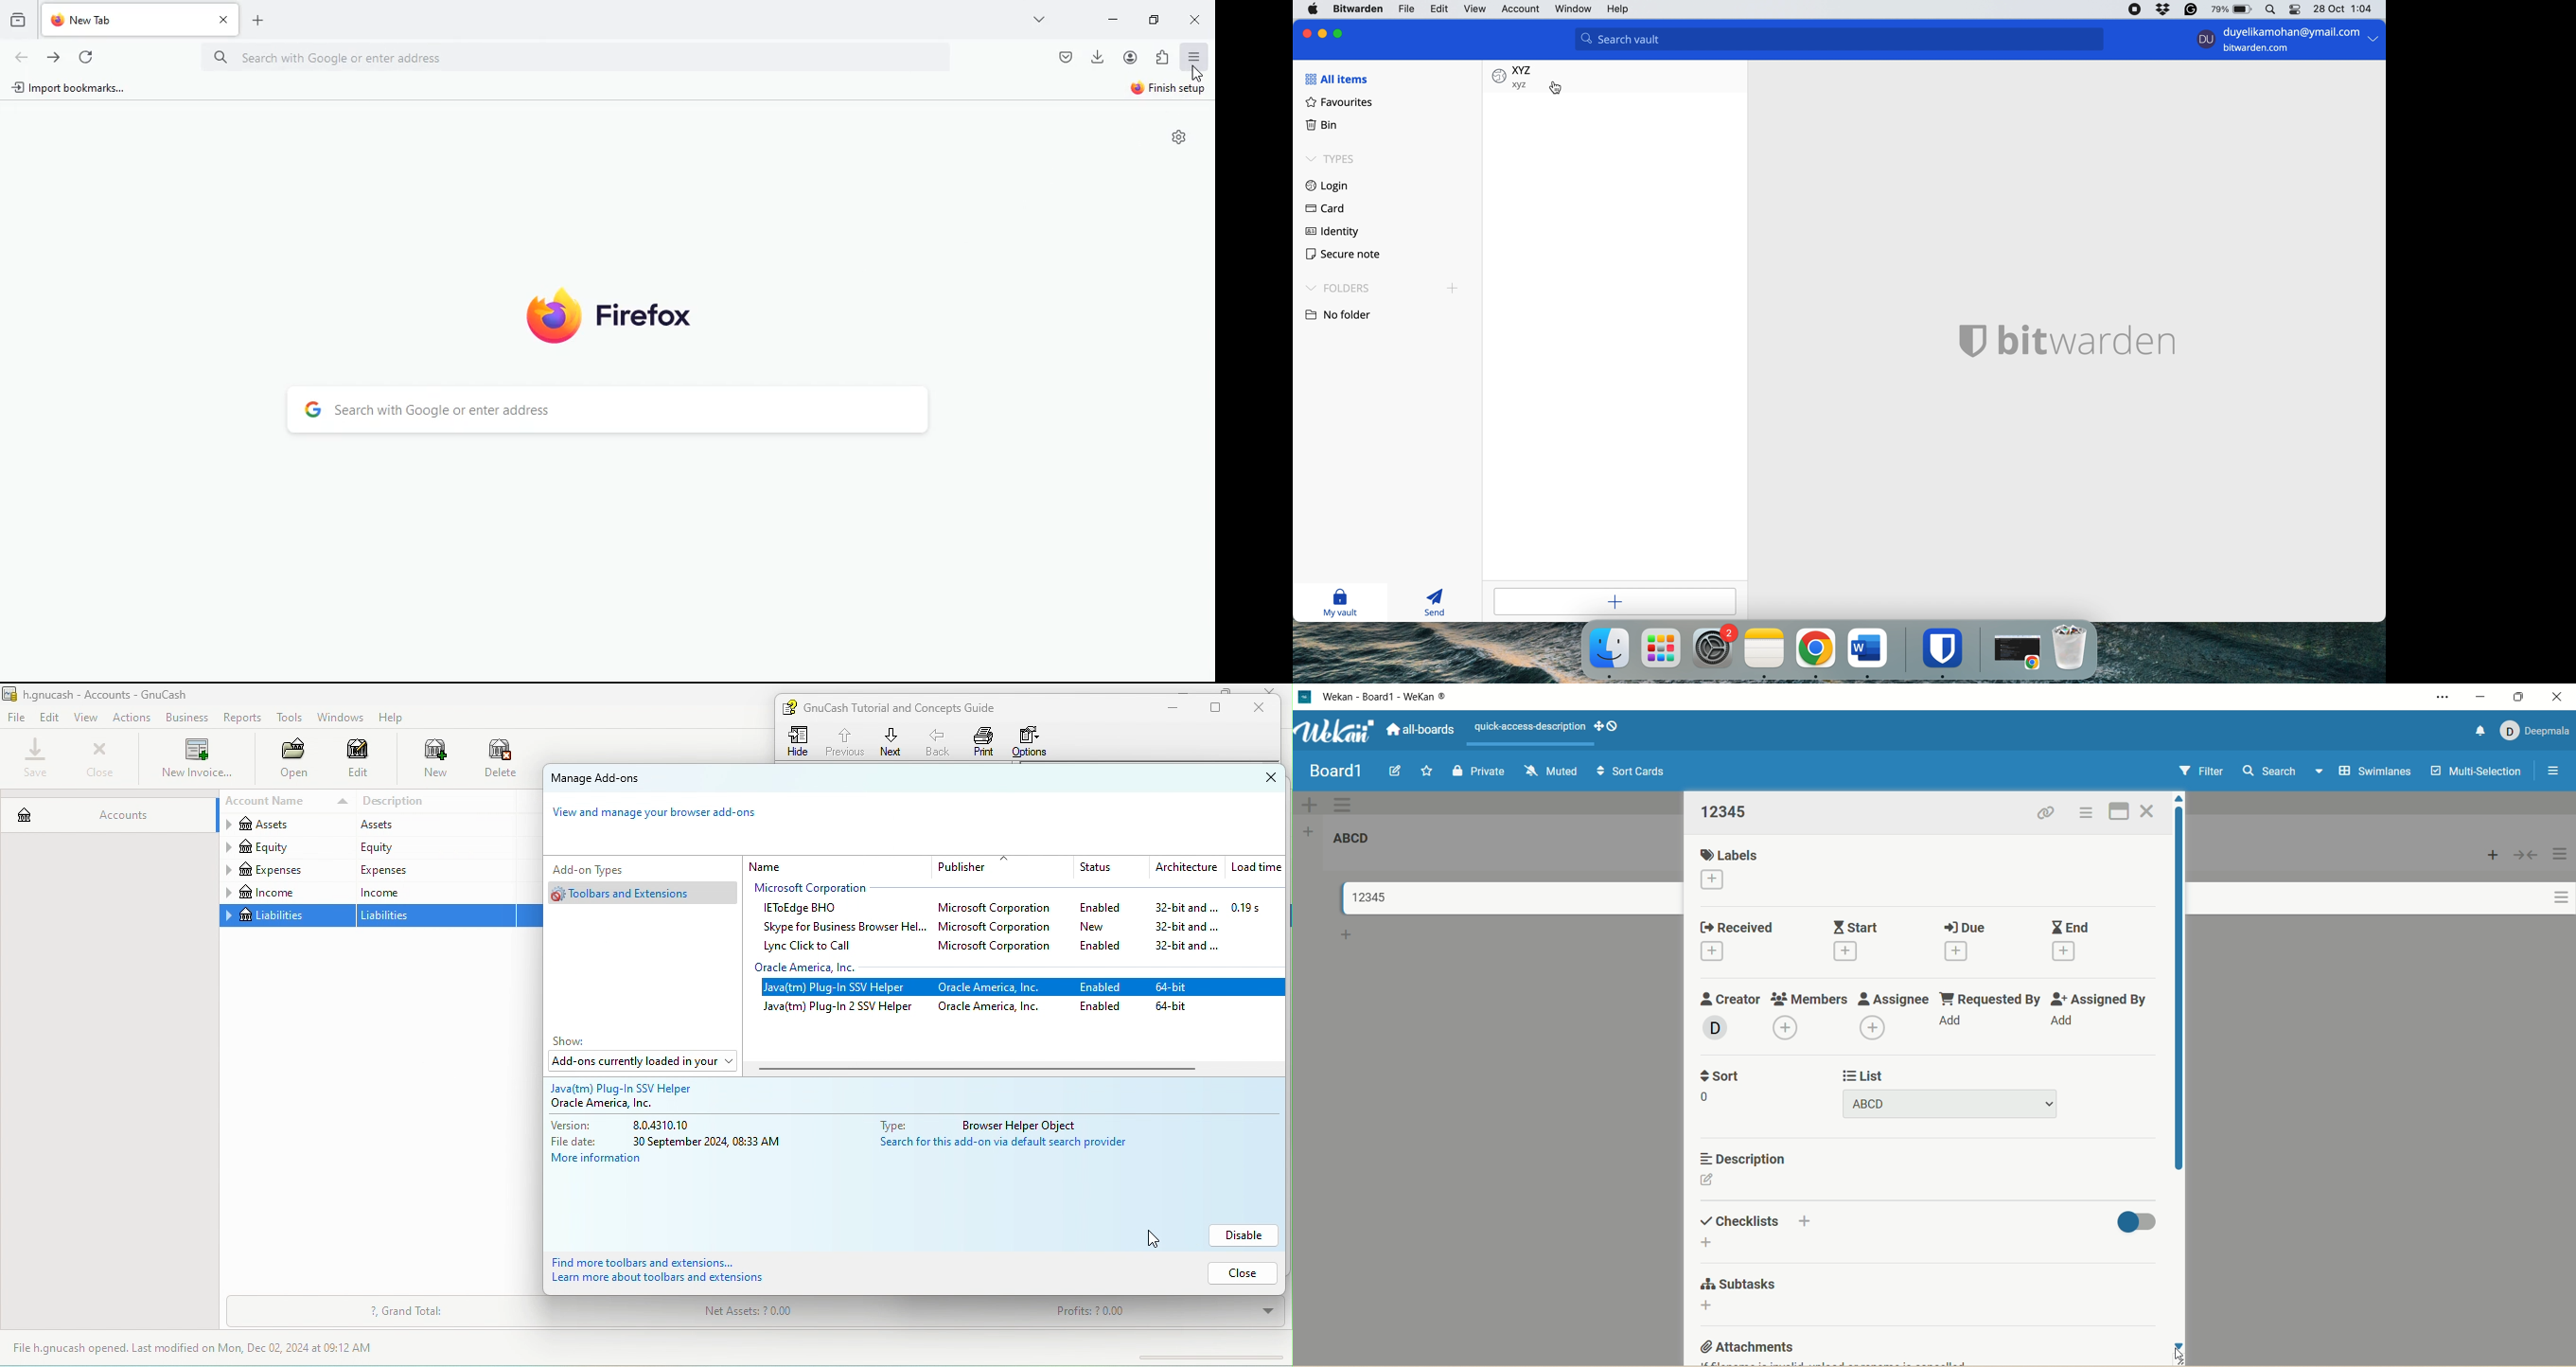 This screenshot has width=2576, height=1372. Describe the element at coordinates (838, 1009) in the screenshot. I see `java (tm)plug ln-2 ssv helper` at that location.